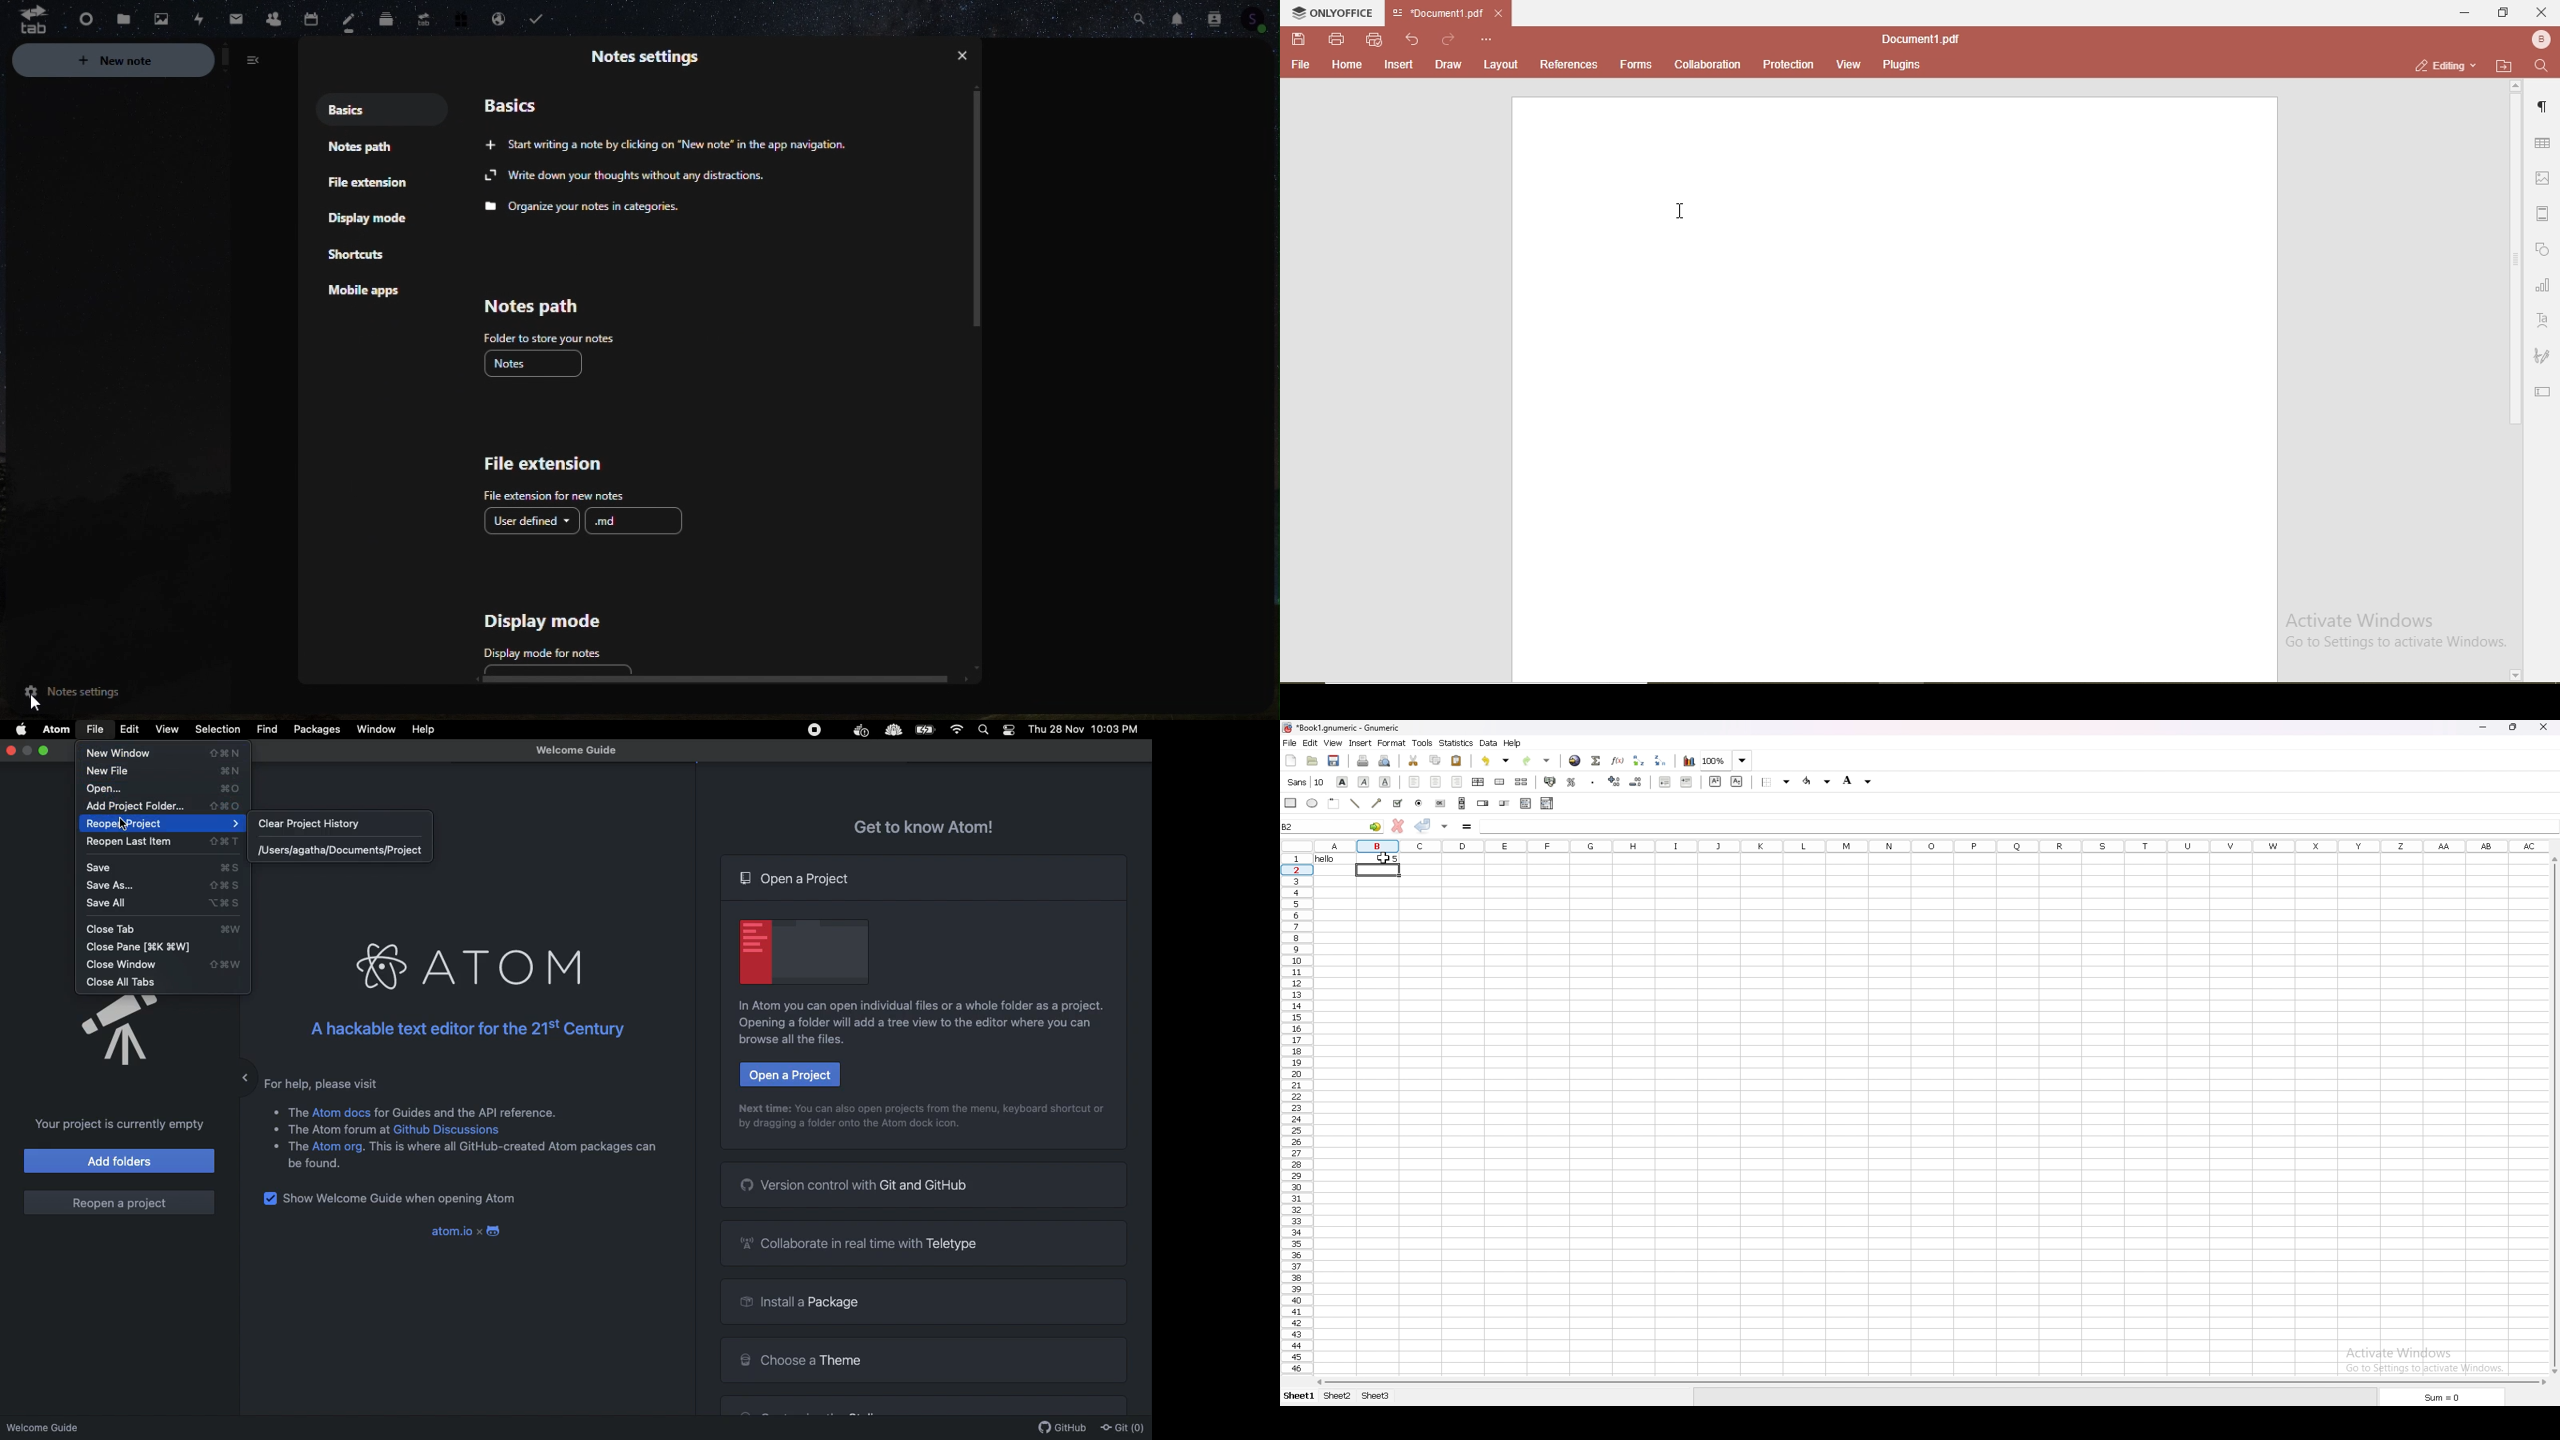 This screenshot has height=1456, width=2576. Describe the element at coordinates (2393, 633) in the screenshot. I see `Activate Windows
Go to Settings to activate Windows.` at that location.